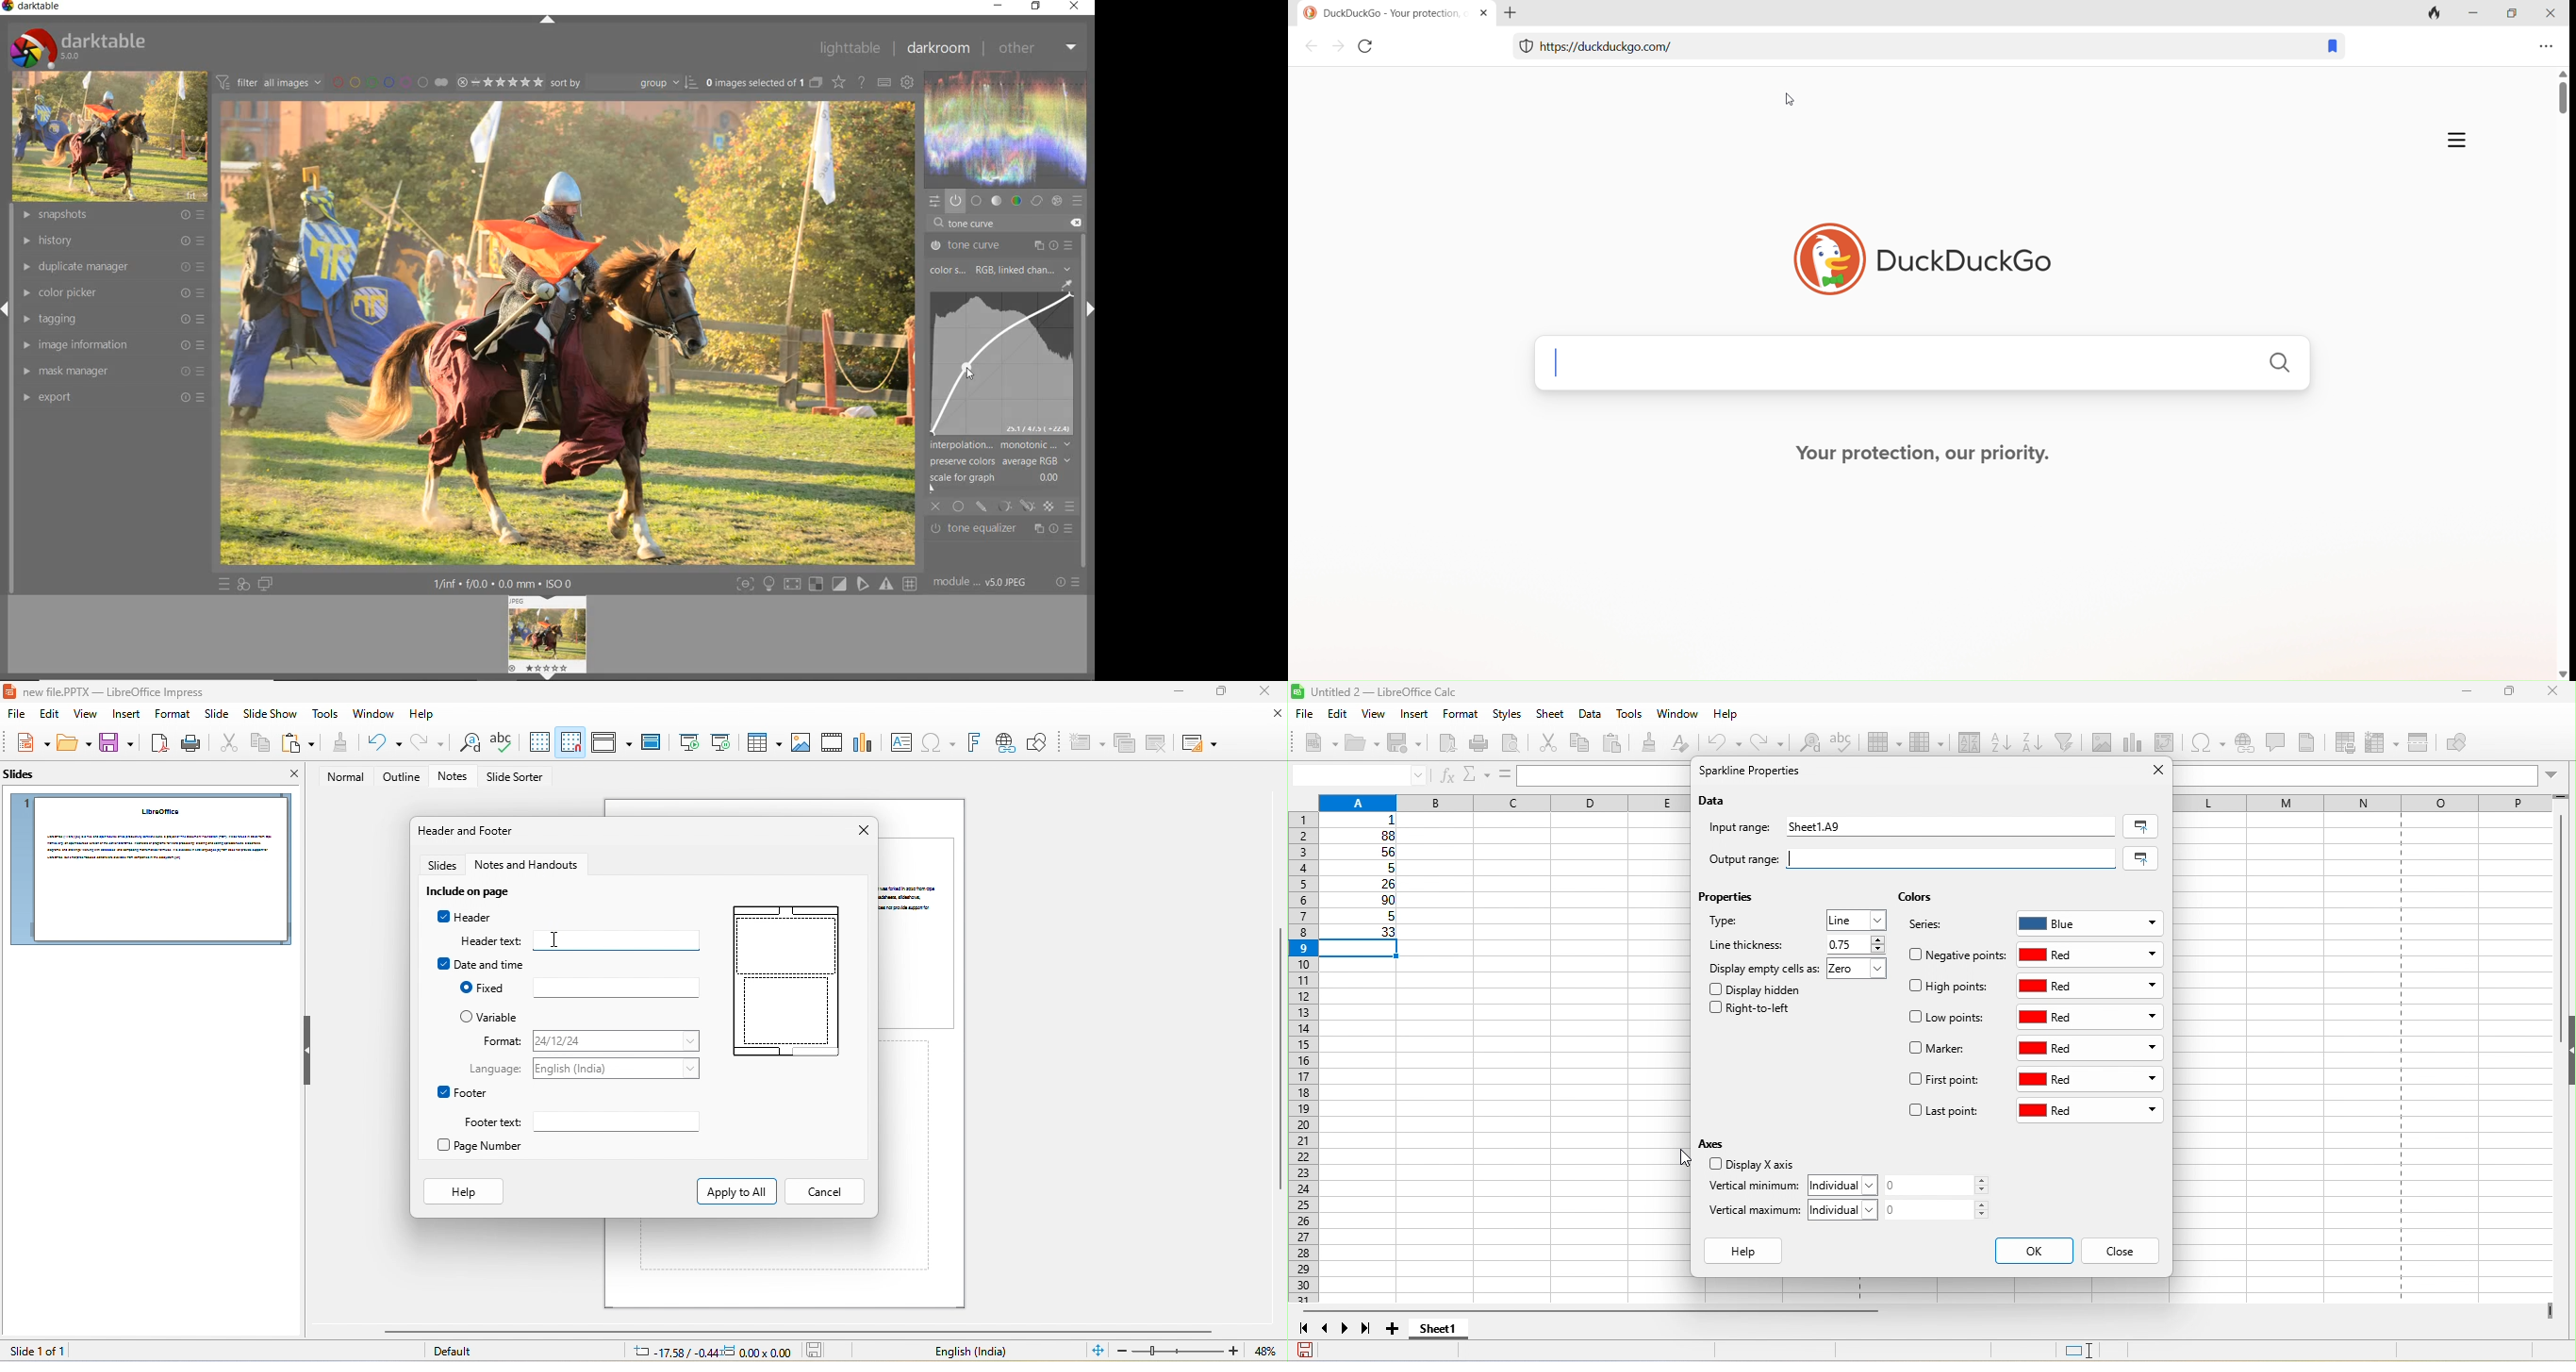  What do you see at coordinates (115, 215) in the screenshot?
I see `snapshots` at bounding box center [115, 215].